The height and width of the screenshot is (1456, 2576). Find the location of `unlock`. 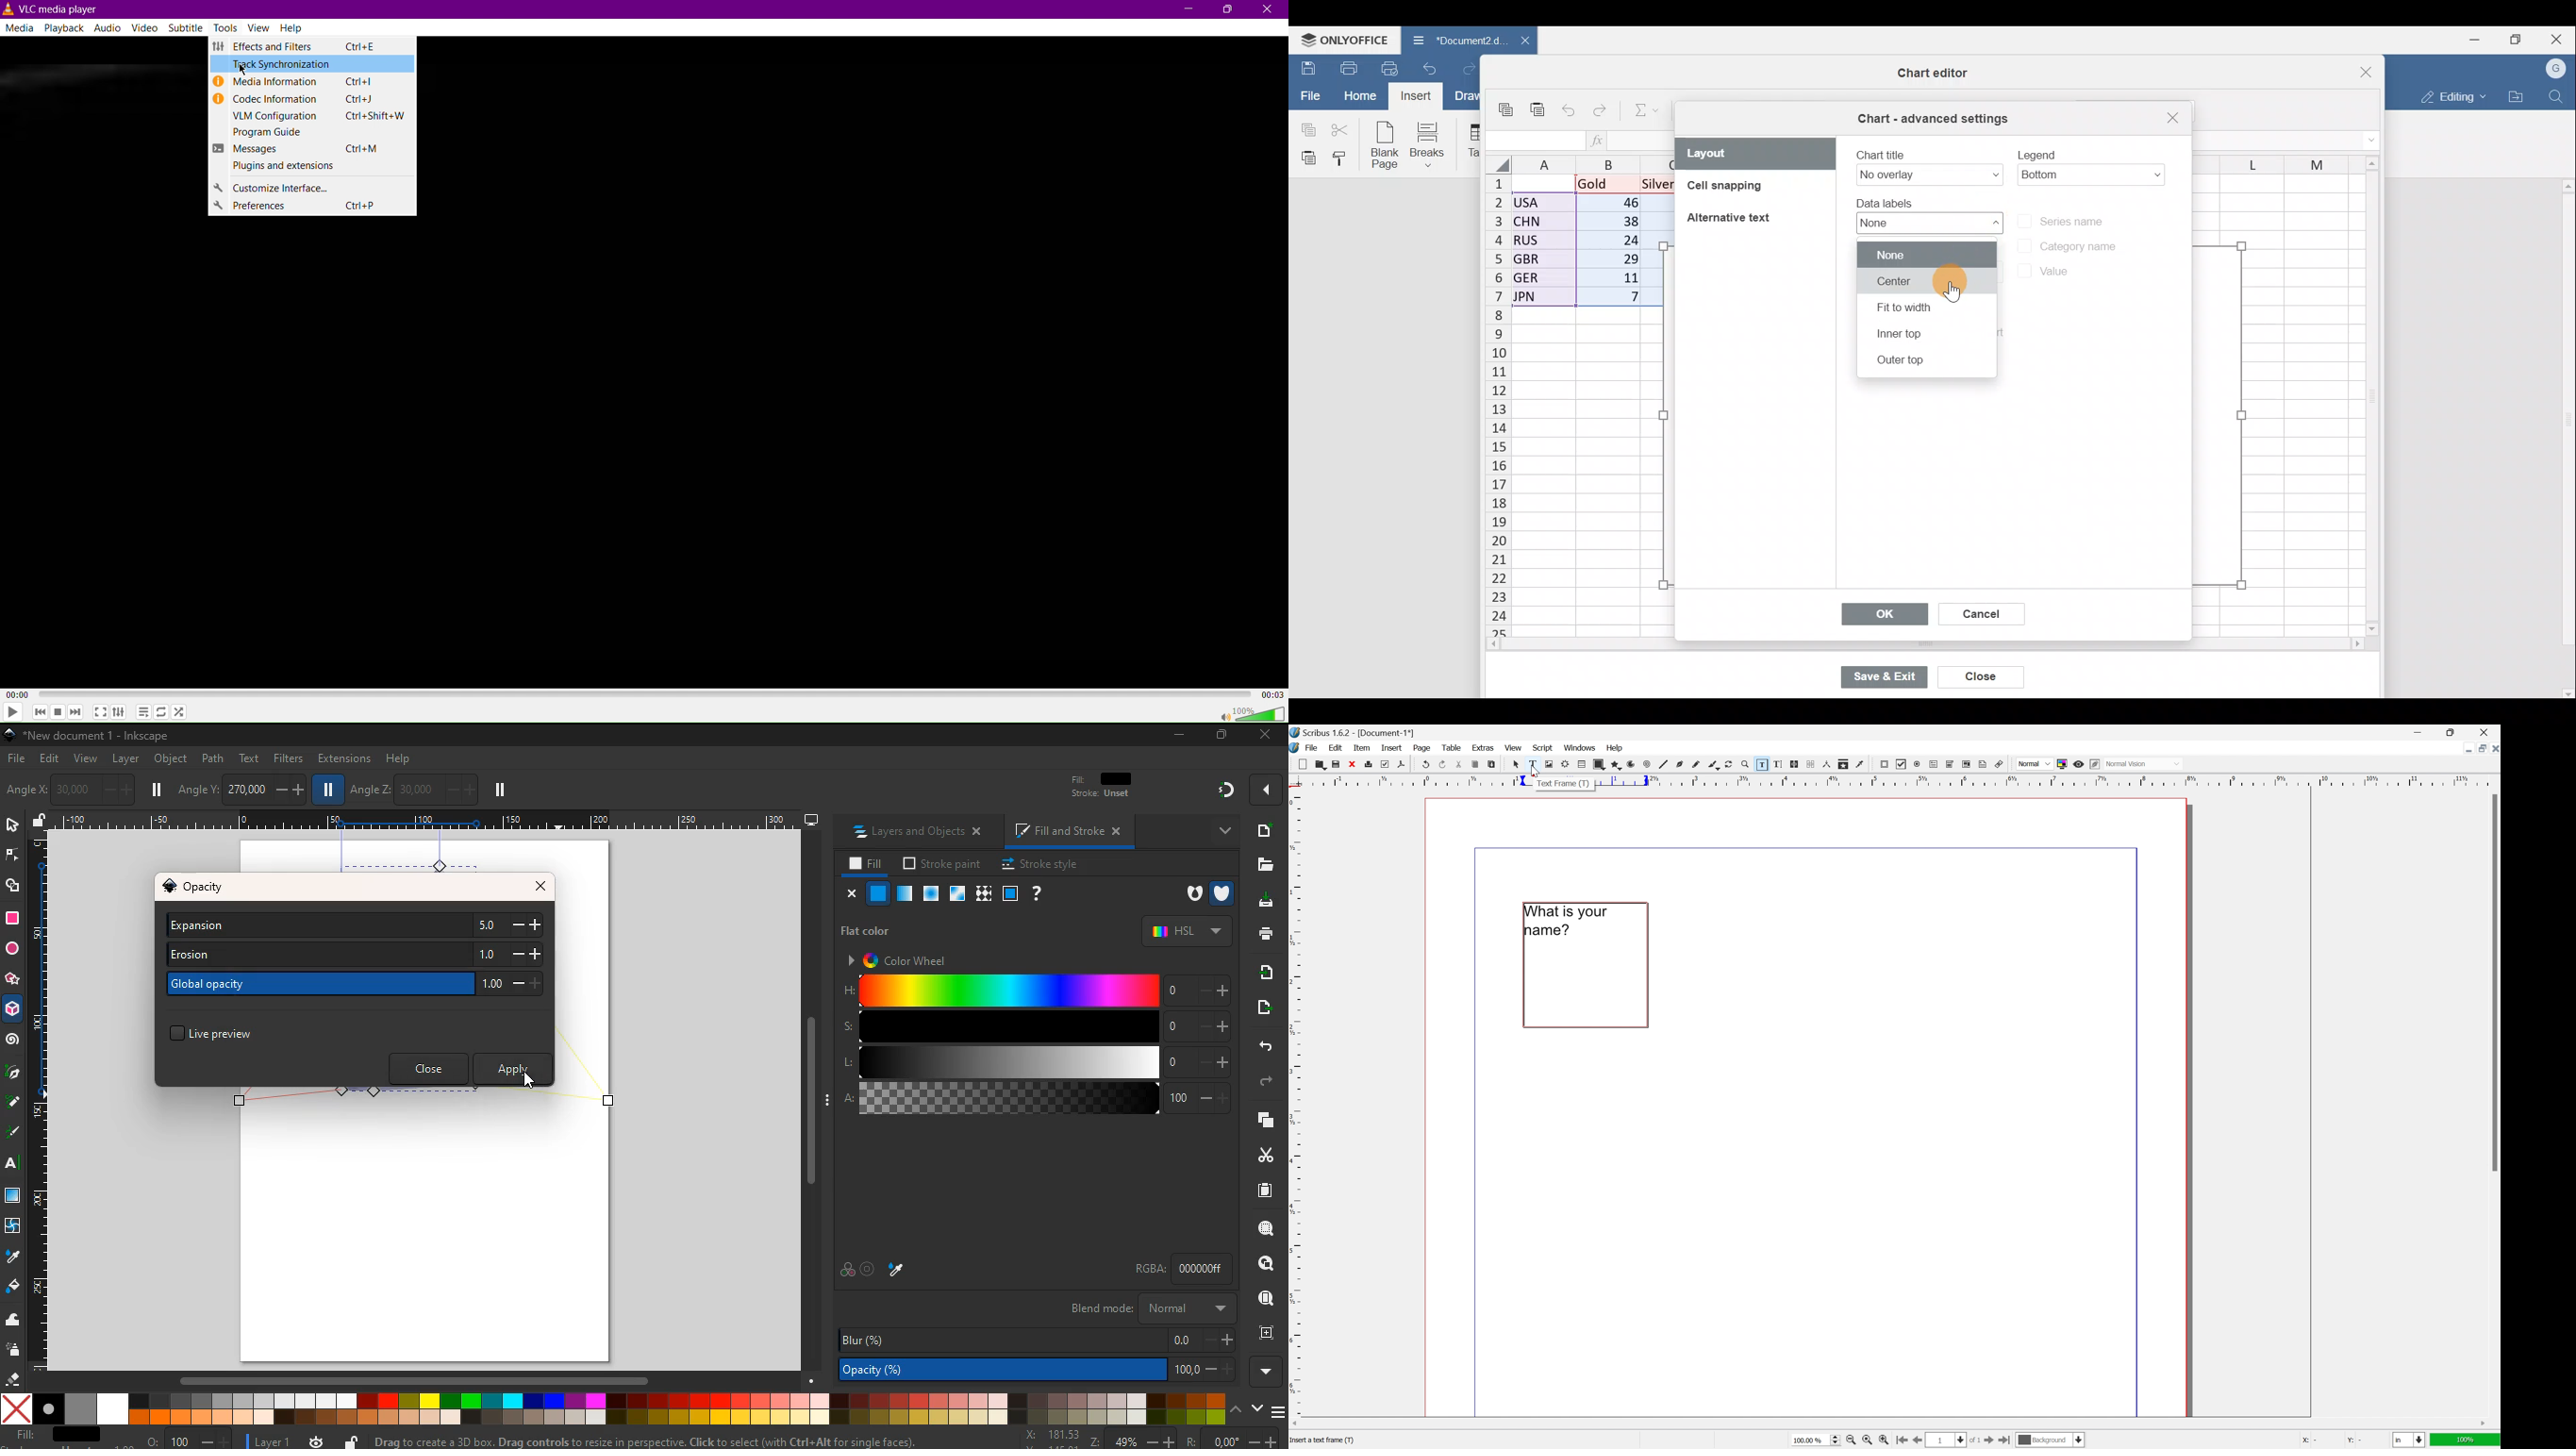

unlock is located at coordinates (351, 1440).